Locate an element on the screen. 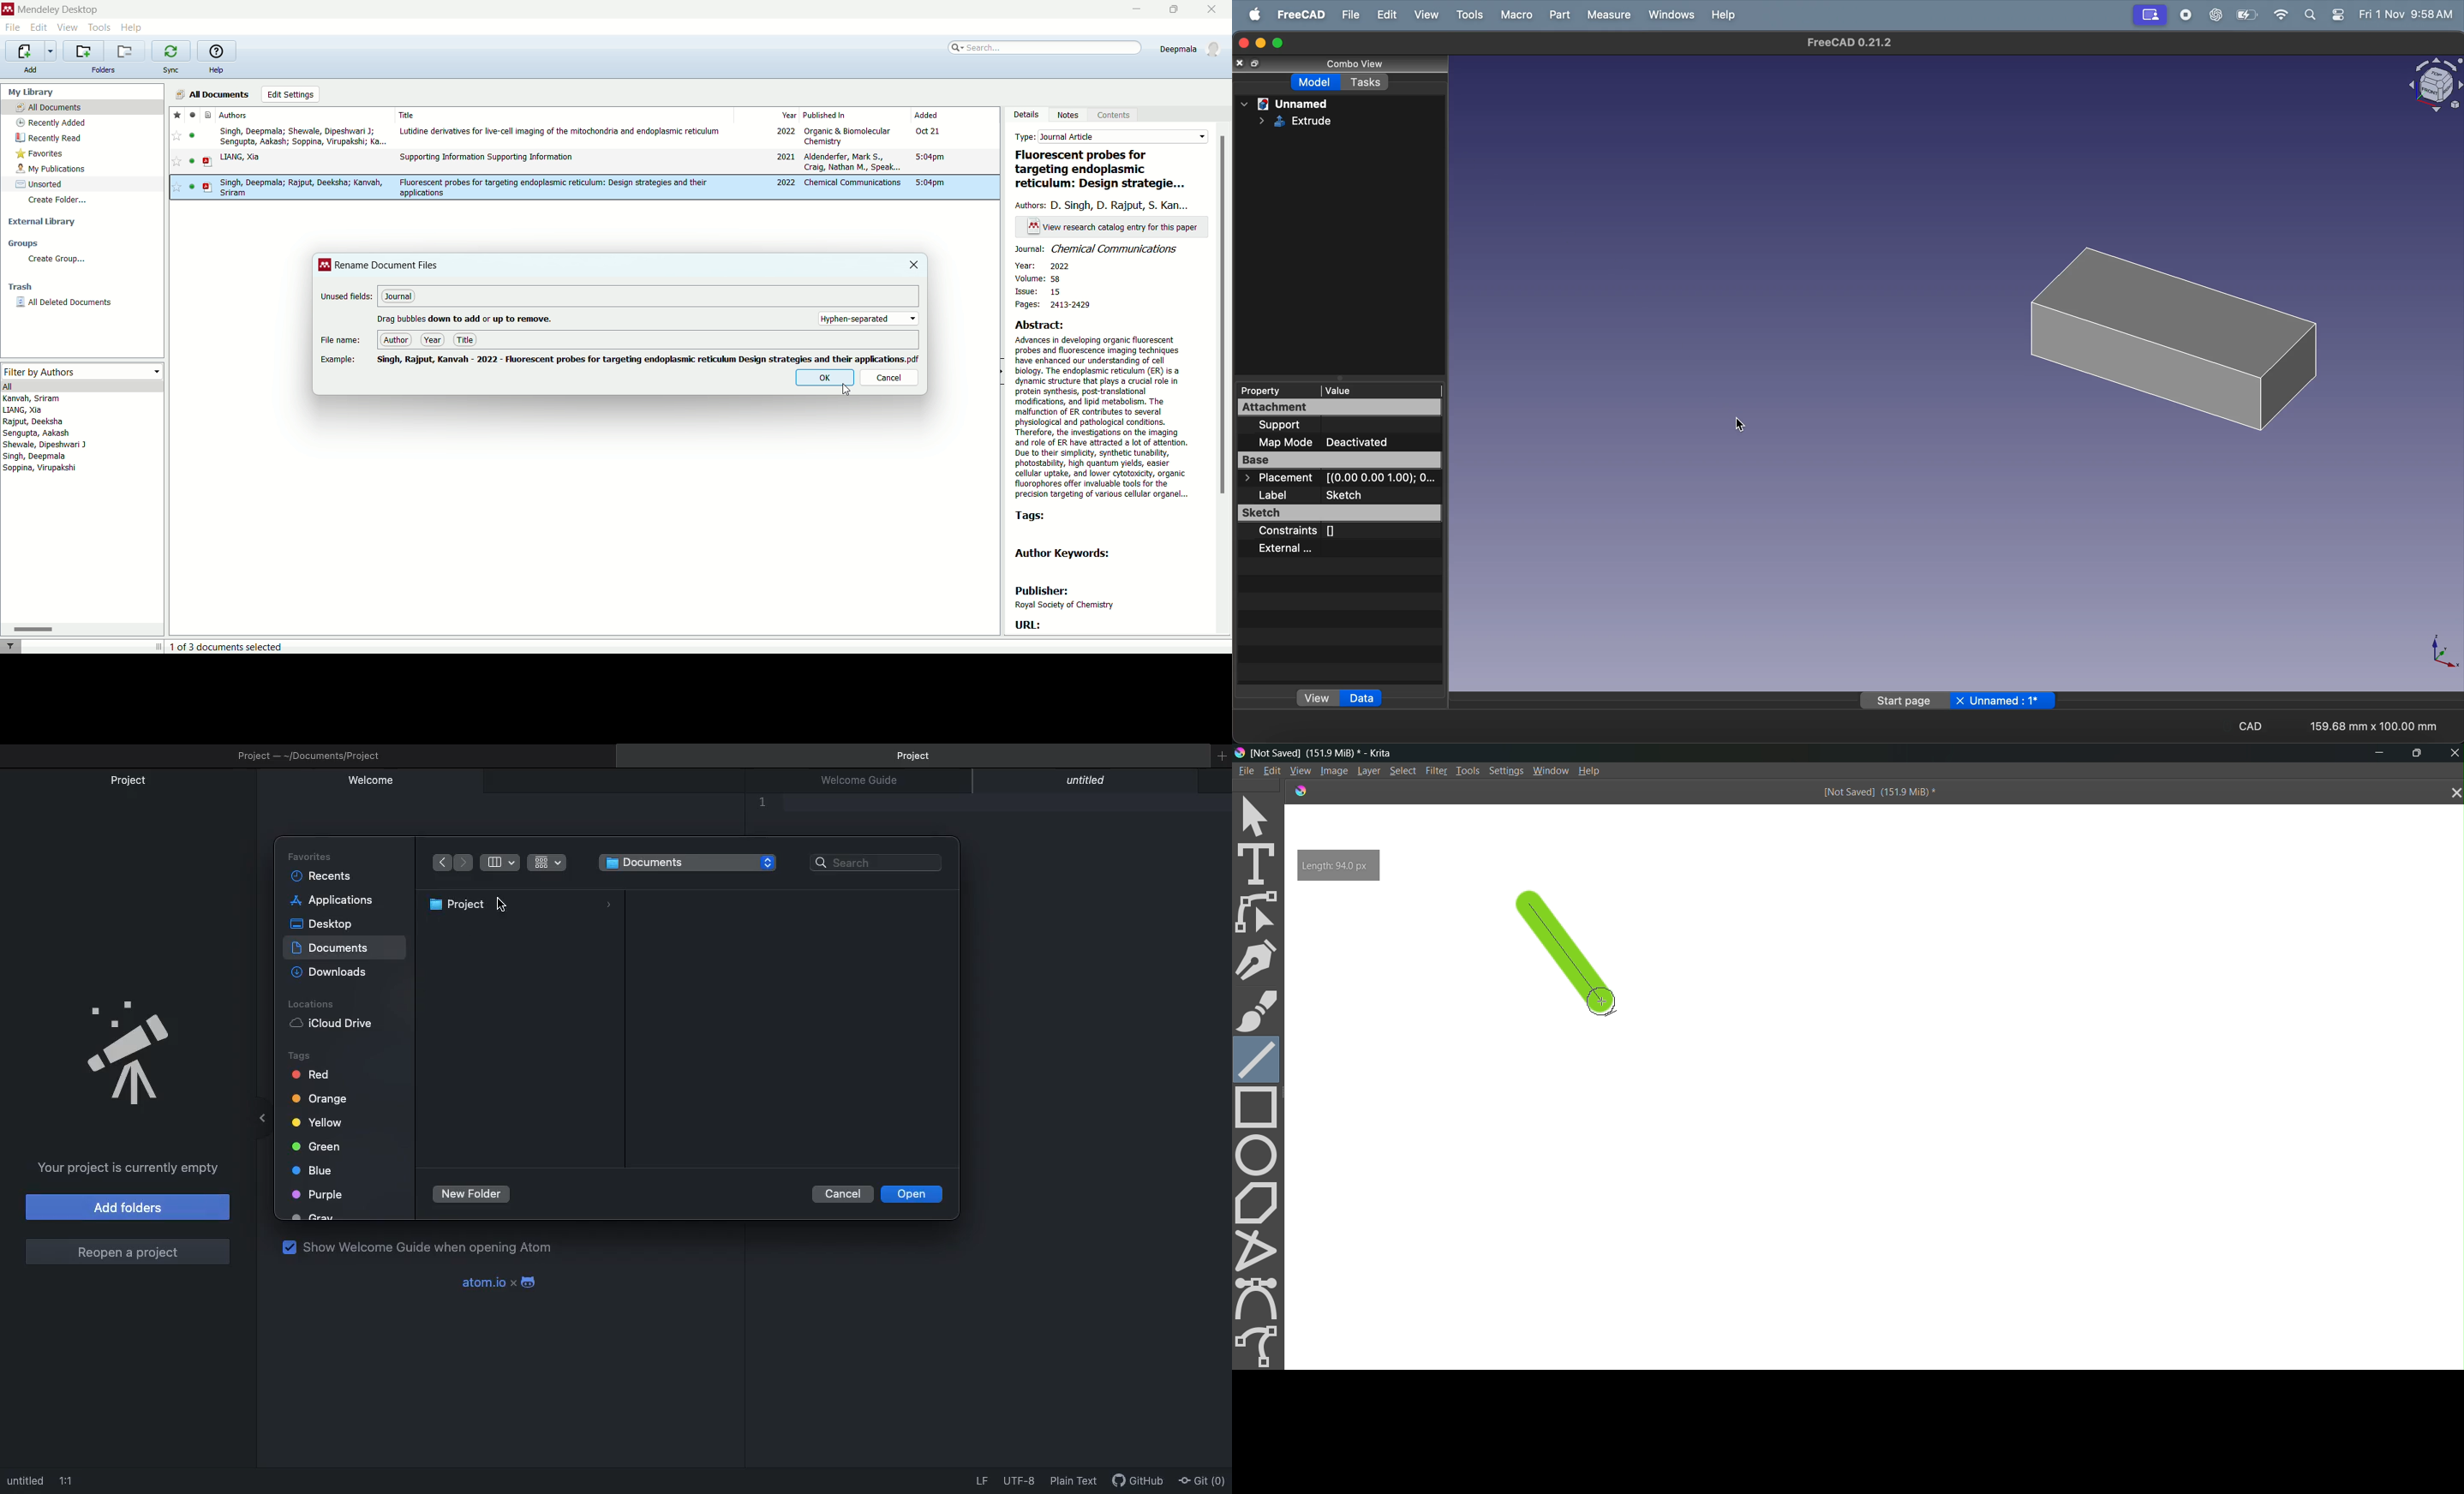 This screenshot has height=1512, width=2464. Git is located at coordinates (1205, 1479).